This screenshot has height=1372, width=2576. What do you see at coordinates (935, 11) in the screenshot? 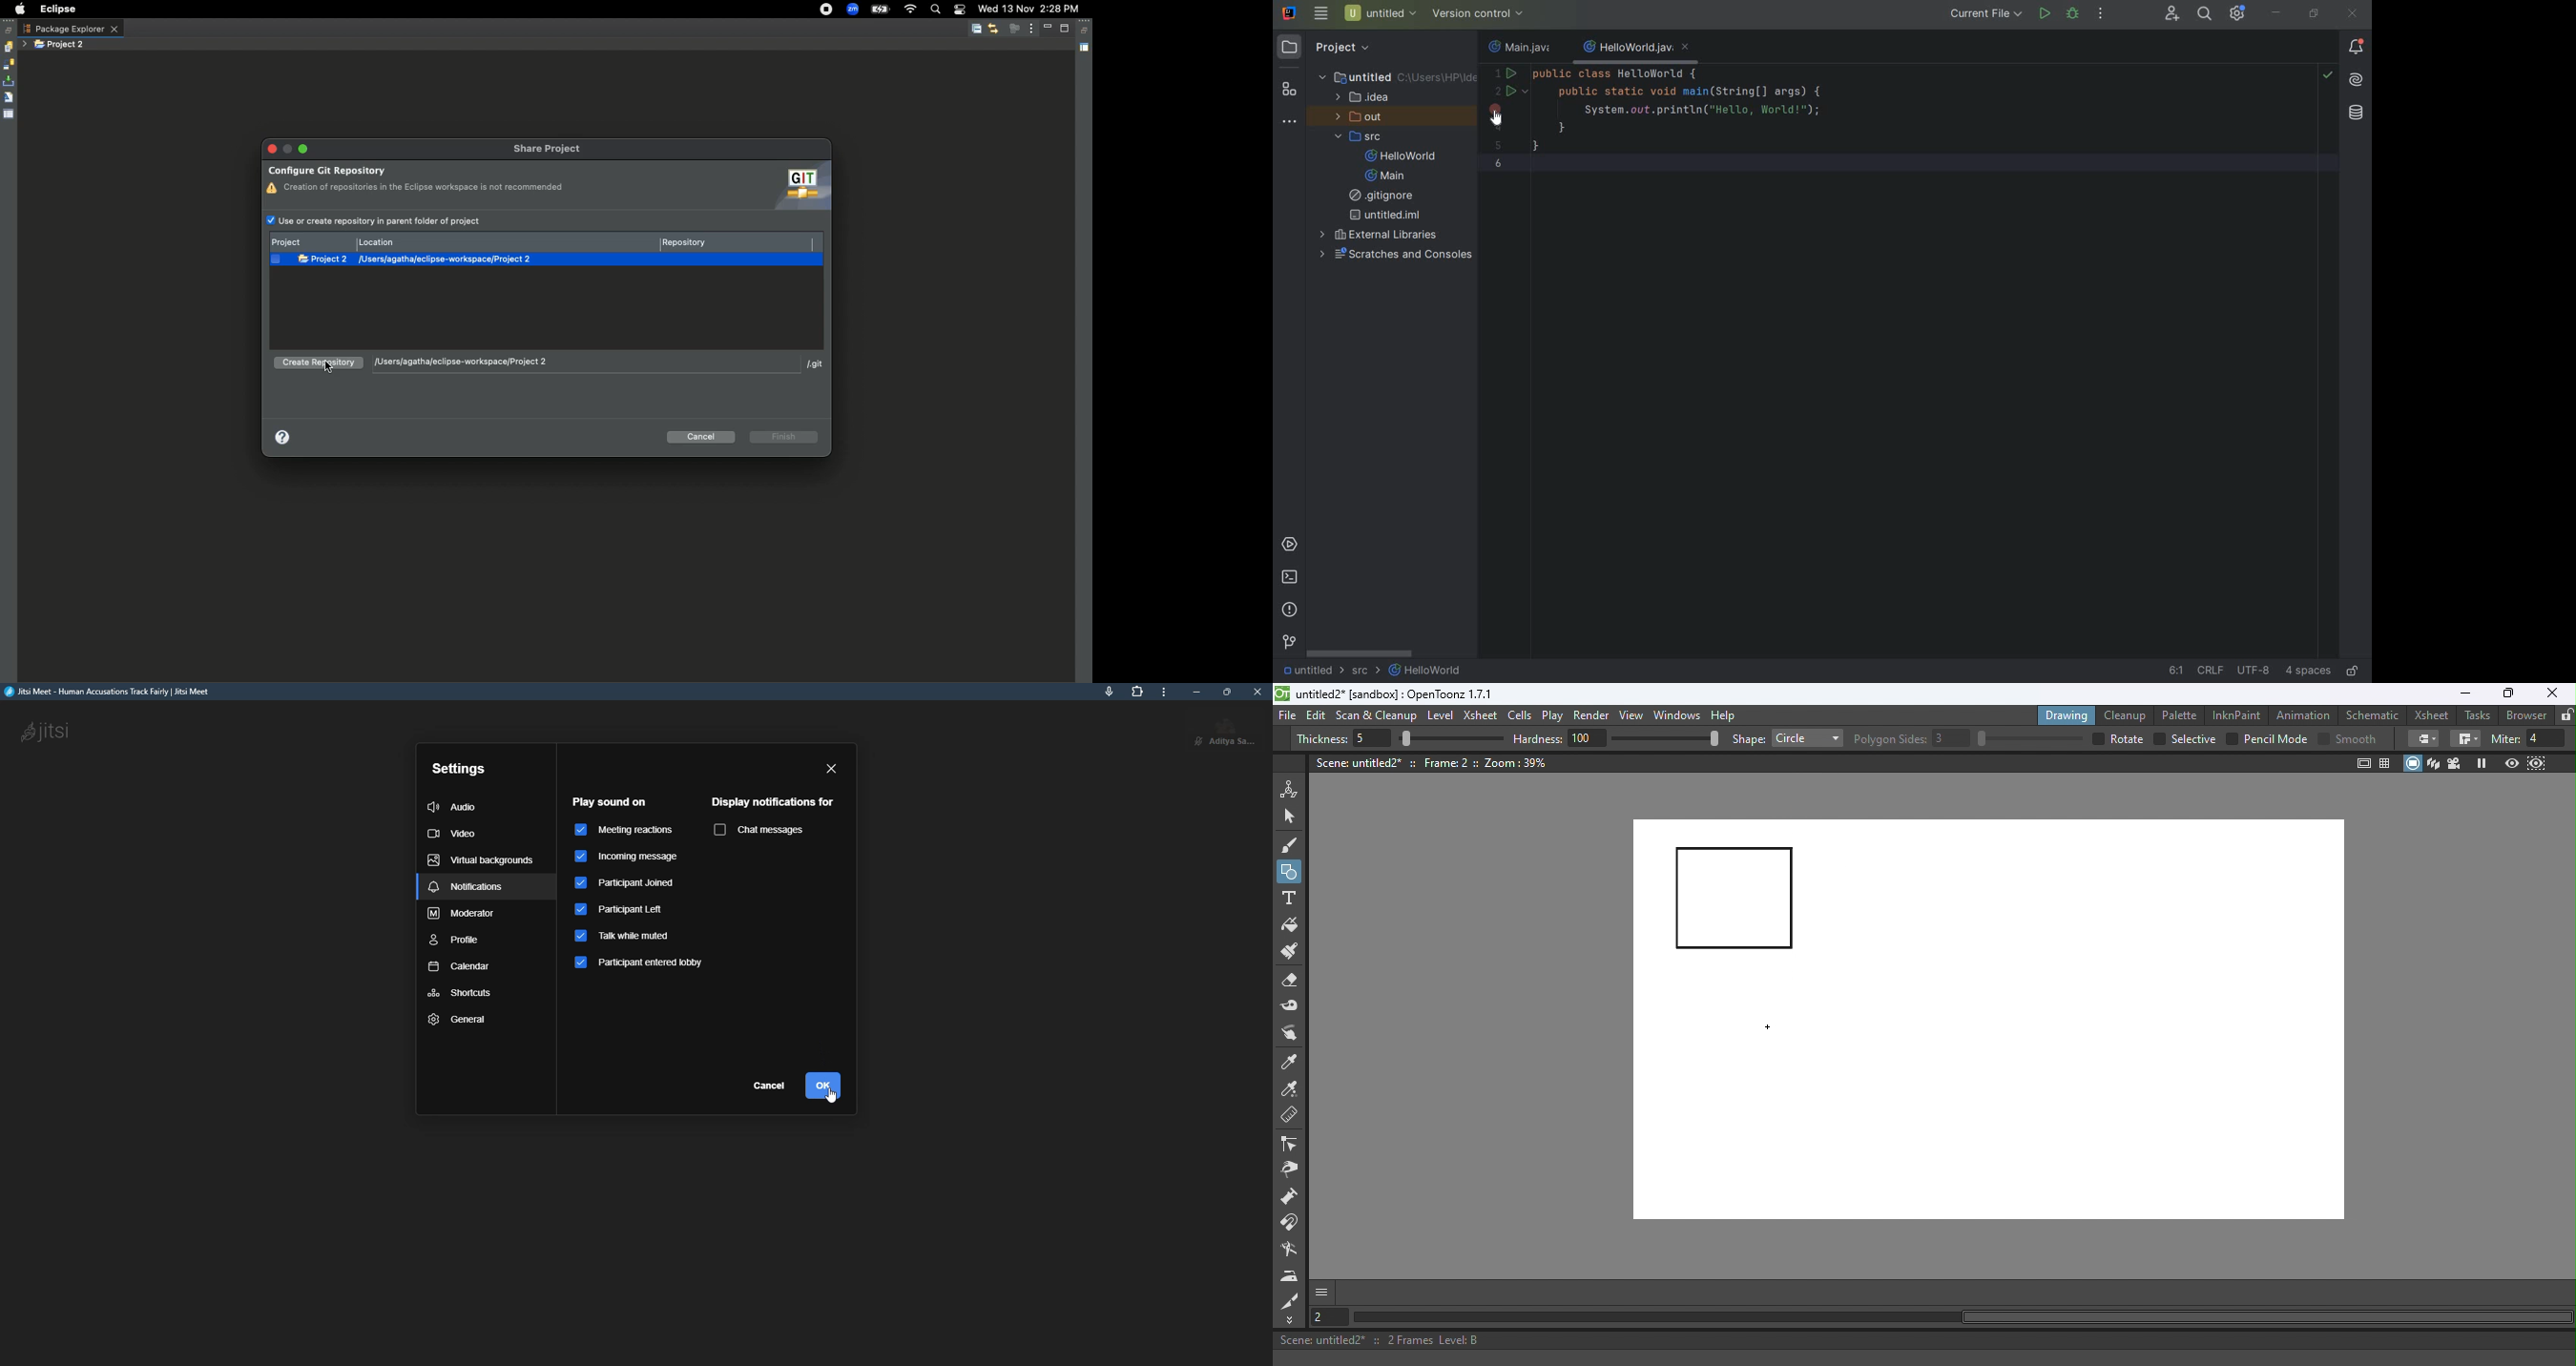
I see `Search` at bounding box center [935, 11].